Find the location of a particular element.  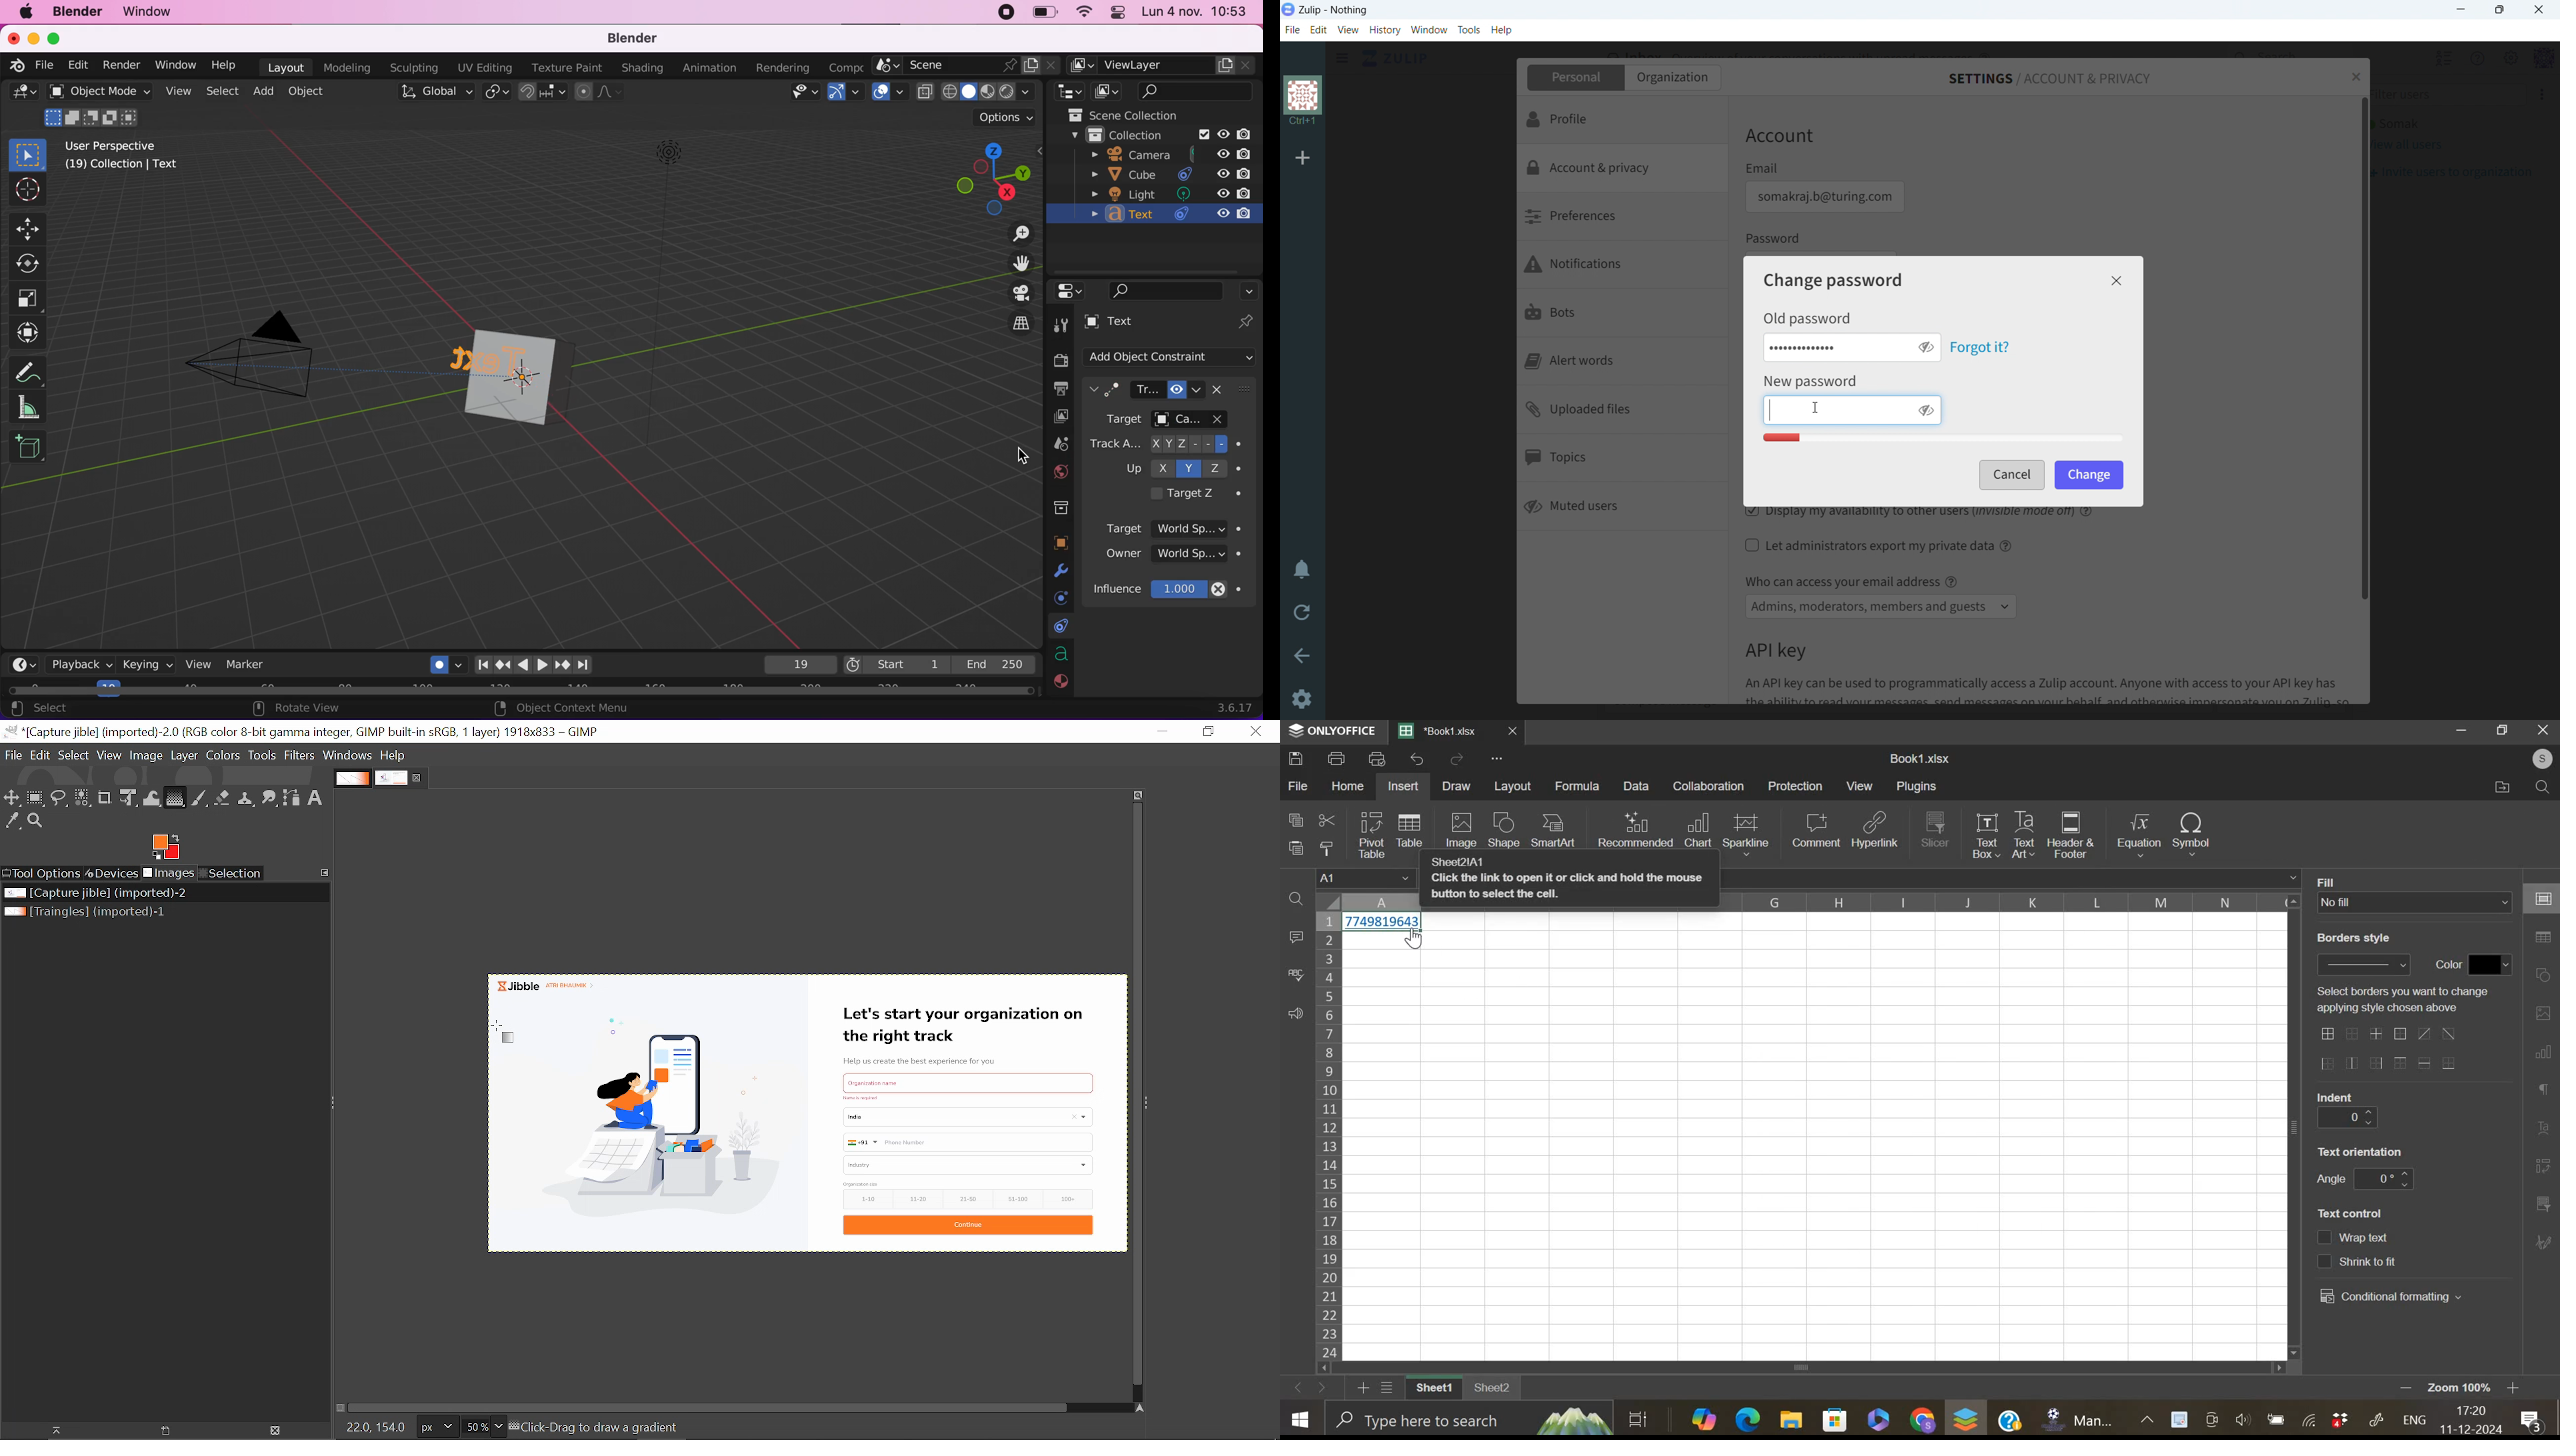

ONLY OFFICE logo is located at coordinates (1333, 730).